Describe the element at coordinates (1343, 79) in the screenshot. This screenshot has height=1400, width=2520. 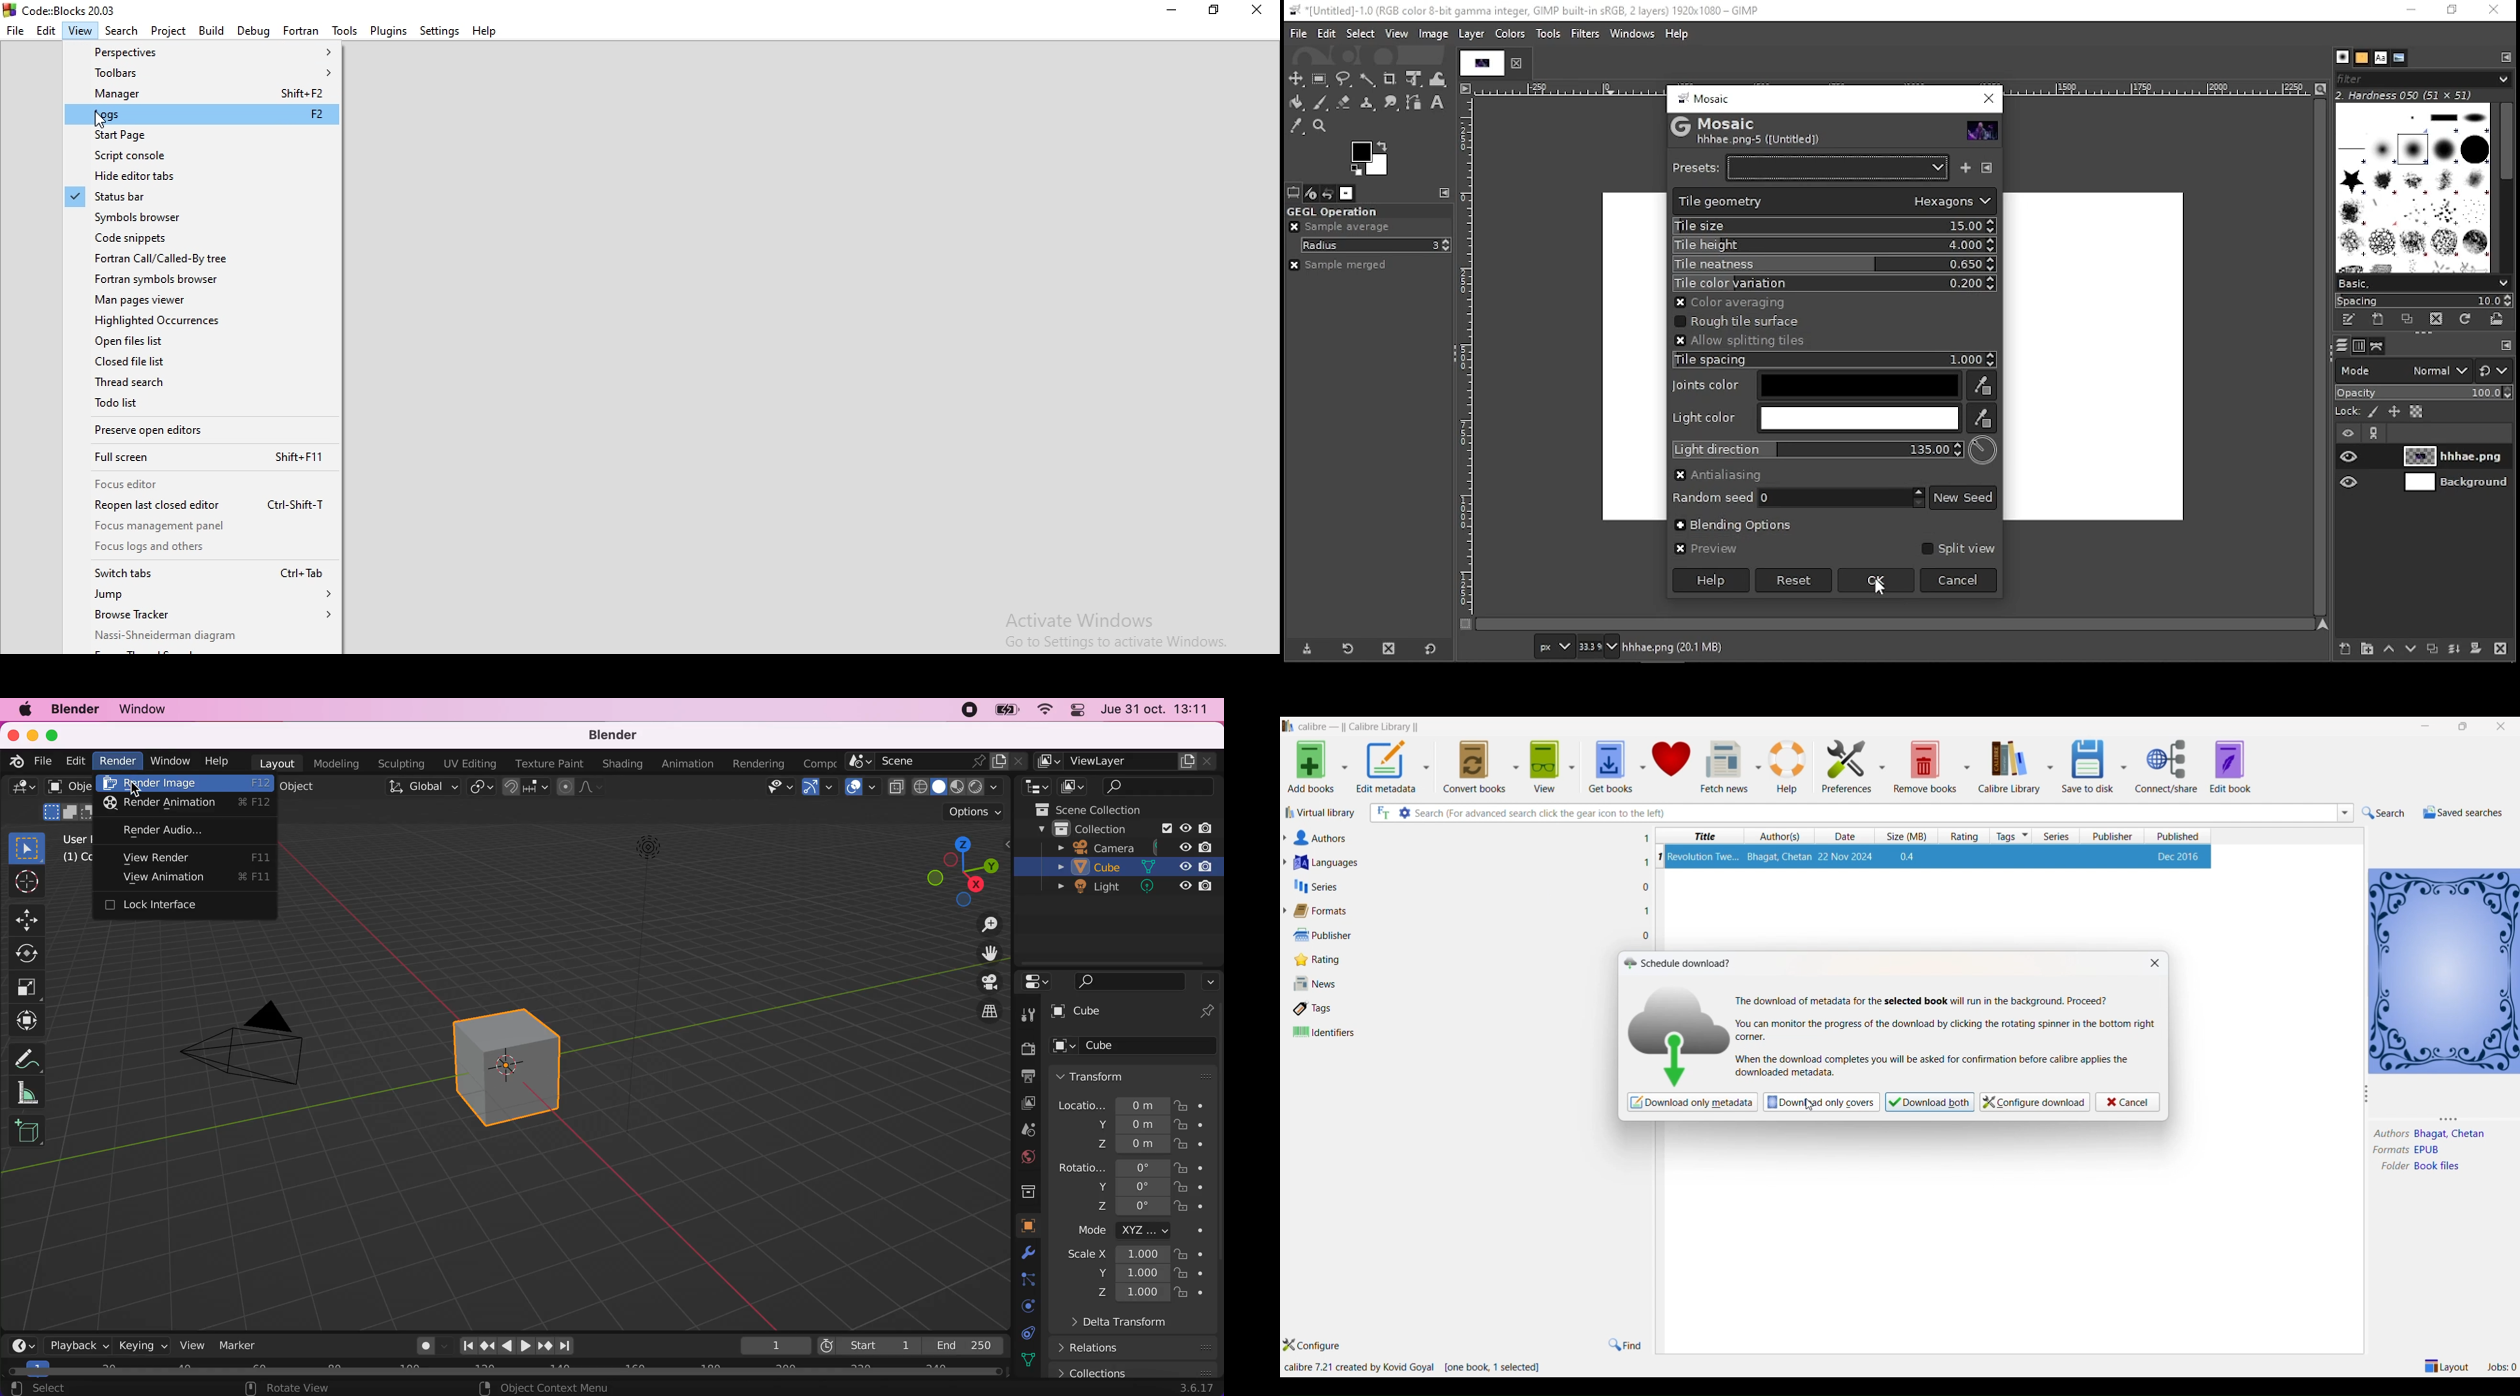
I see `free selection tool` at that location.